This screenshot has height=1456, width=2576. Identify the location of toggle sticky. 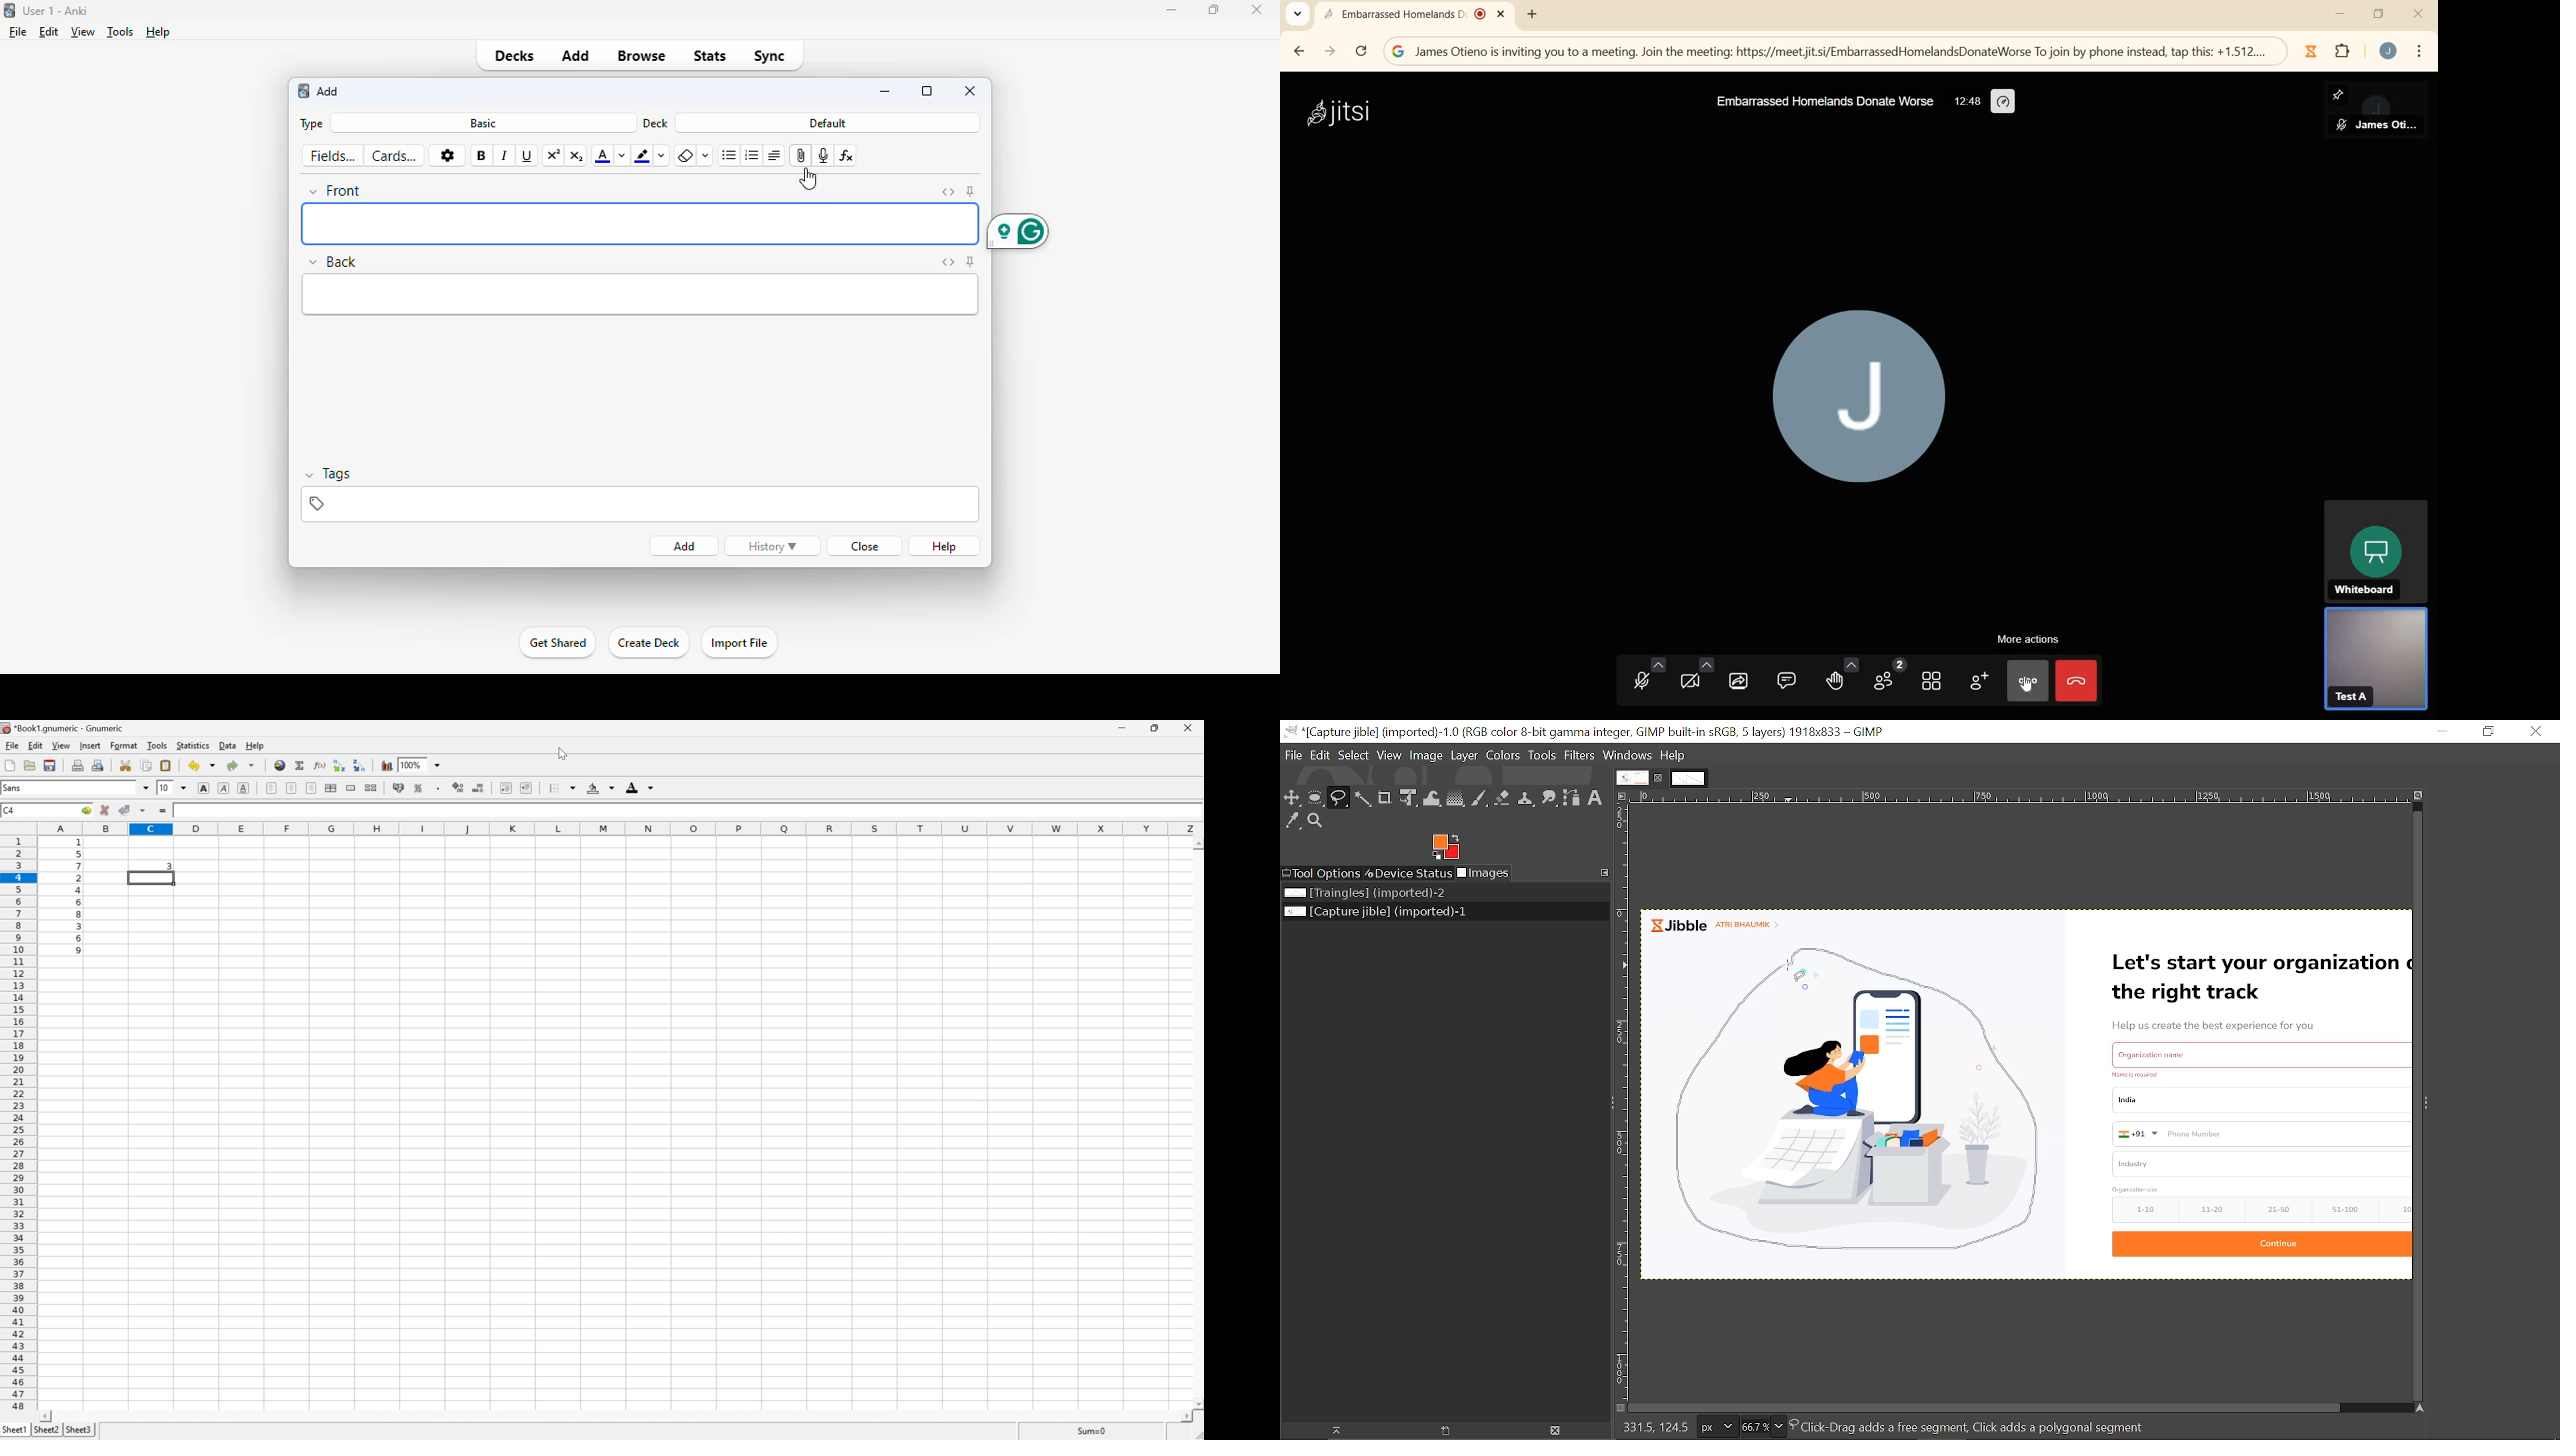
(971, 262).